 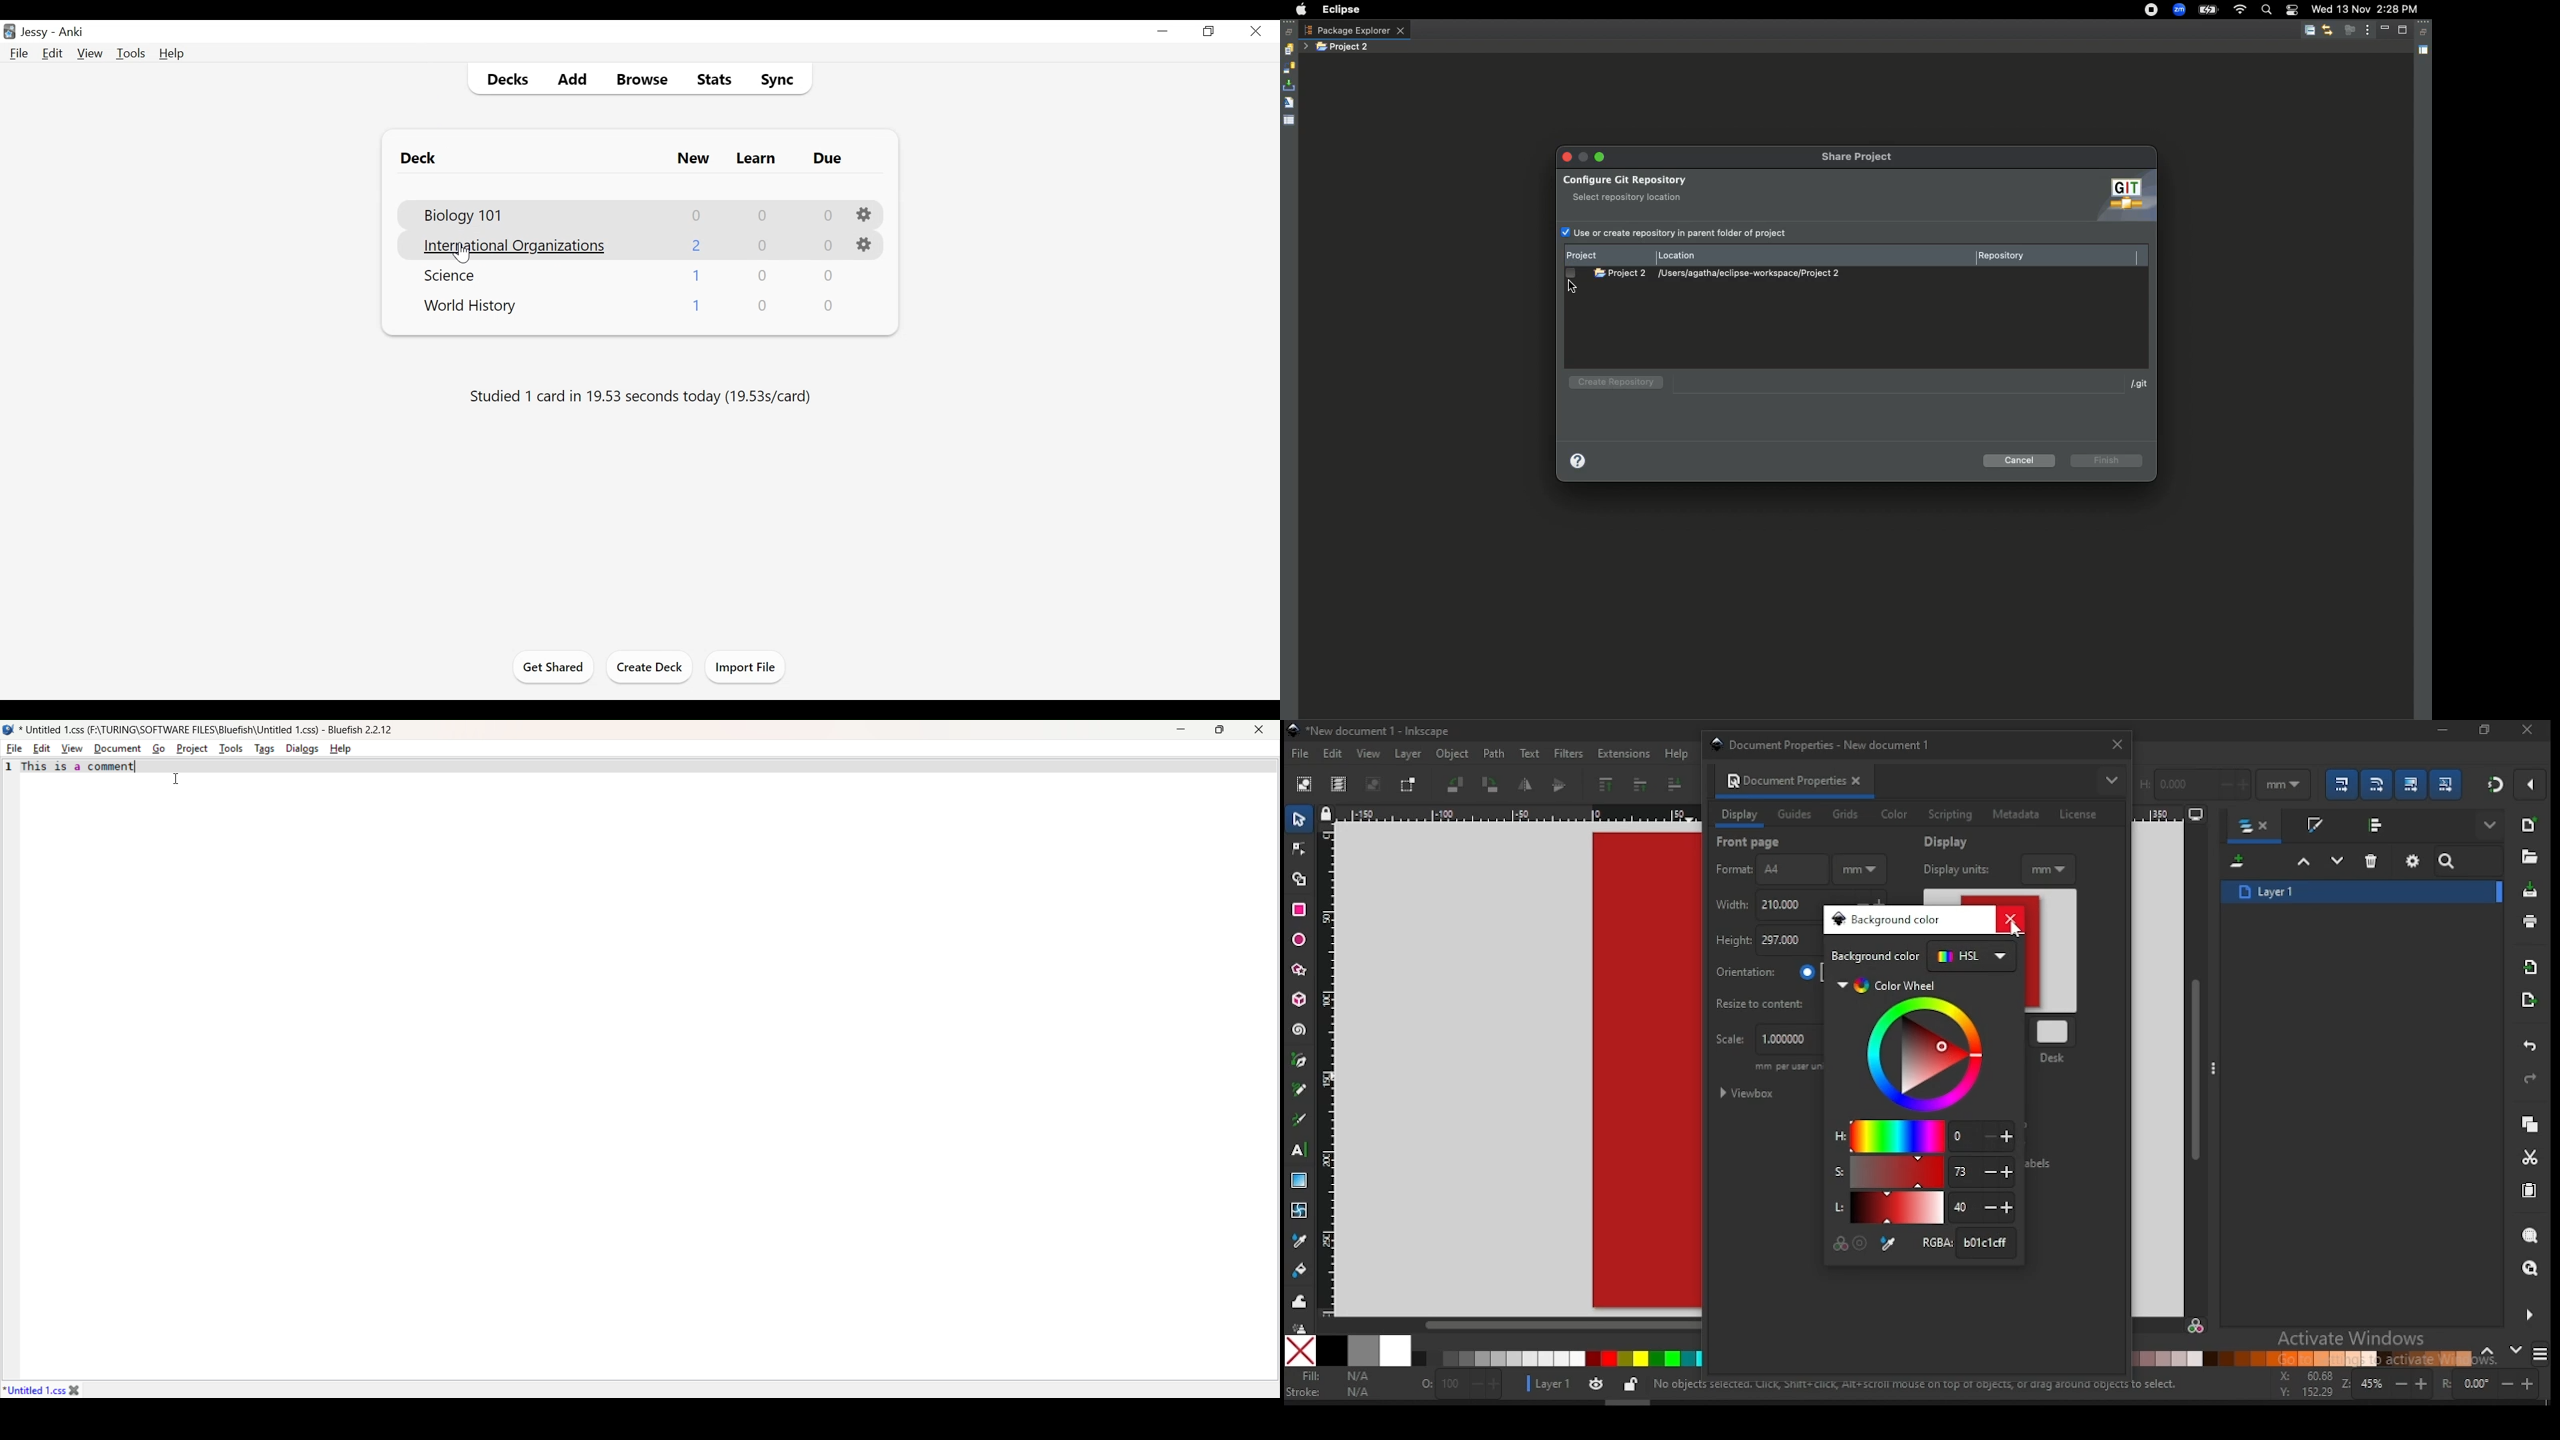 What do you see at coordinates (1371, 754) in the screenshot?
I see `view` at bounding box center [1371, 754].